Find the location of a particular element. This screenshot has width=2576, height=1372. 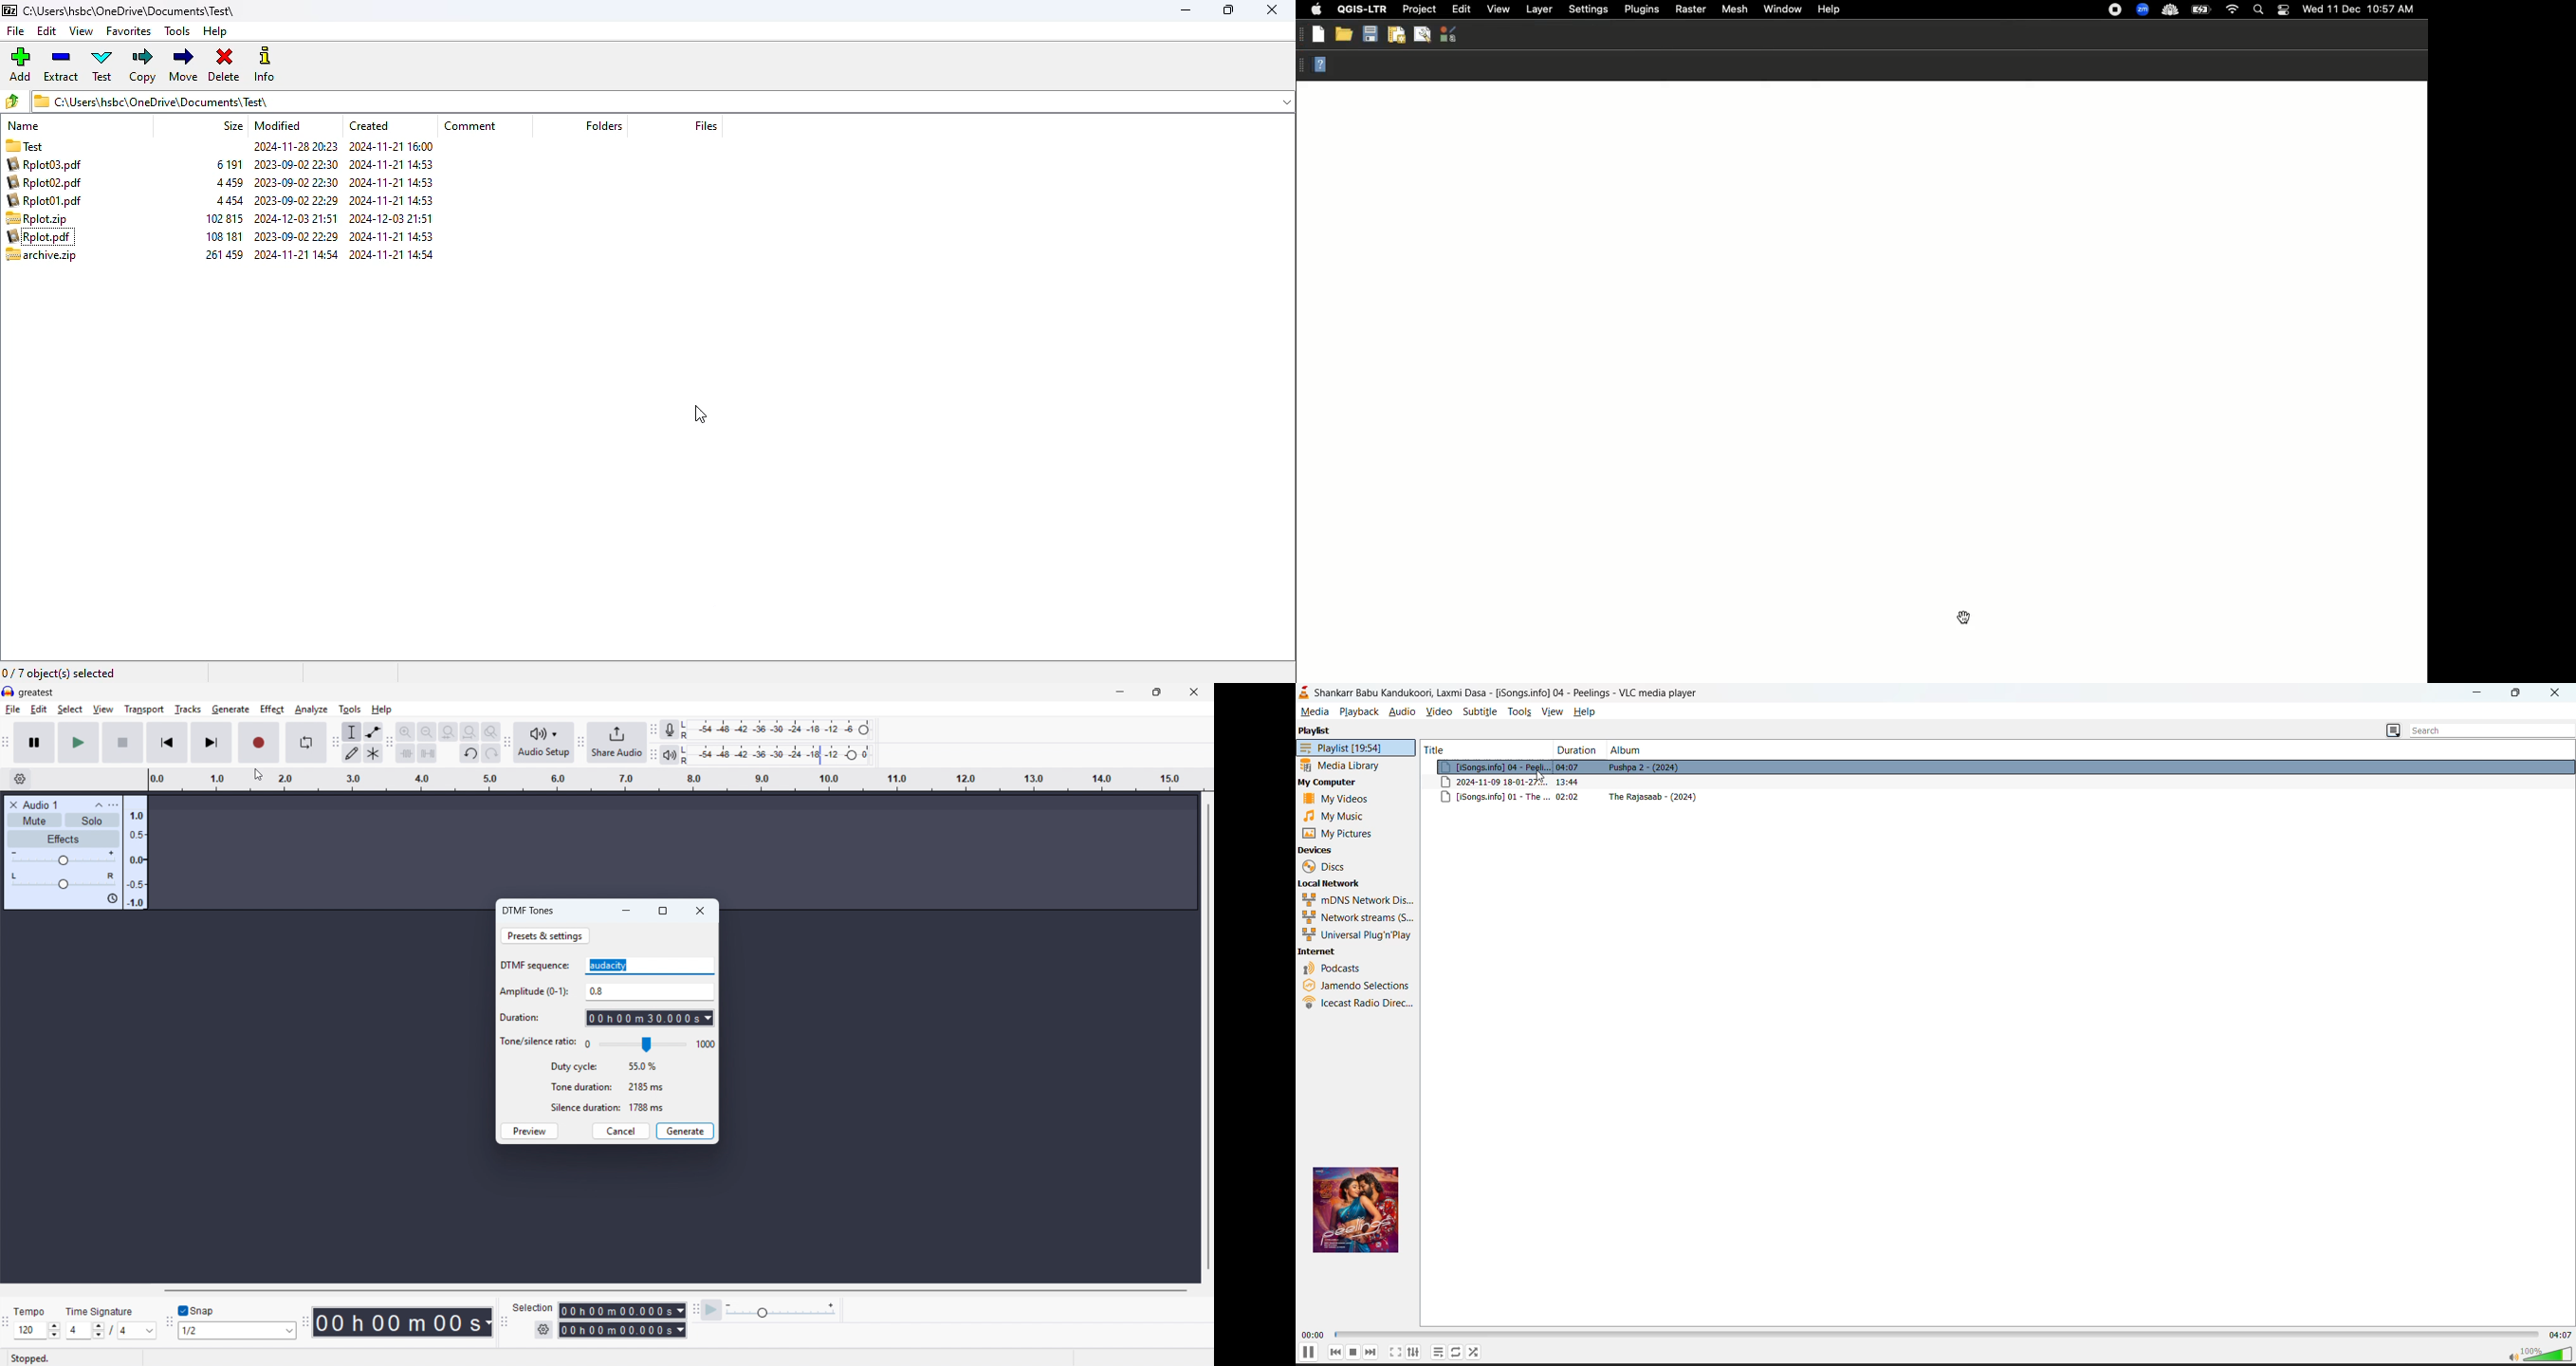

Time signature toolbar  is located at coordinates (5, 1324).